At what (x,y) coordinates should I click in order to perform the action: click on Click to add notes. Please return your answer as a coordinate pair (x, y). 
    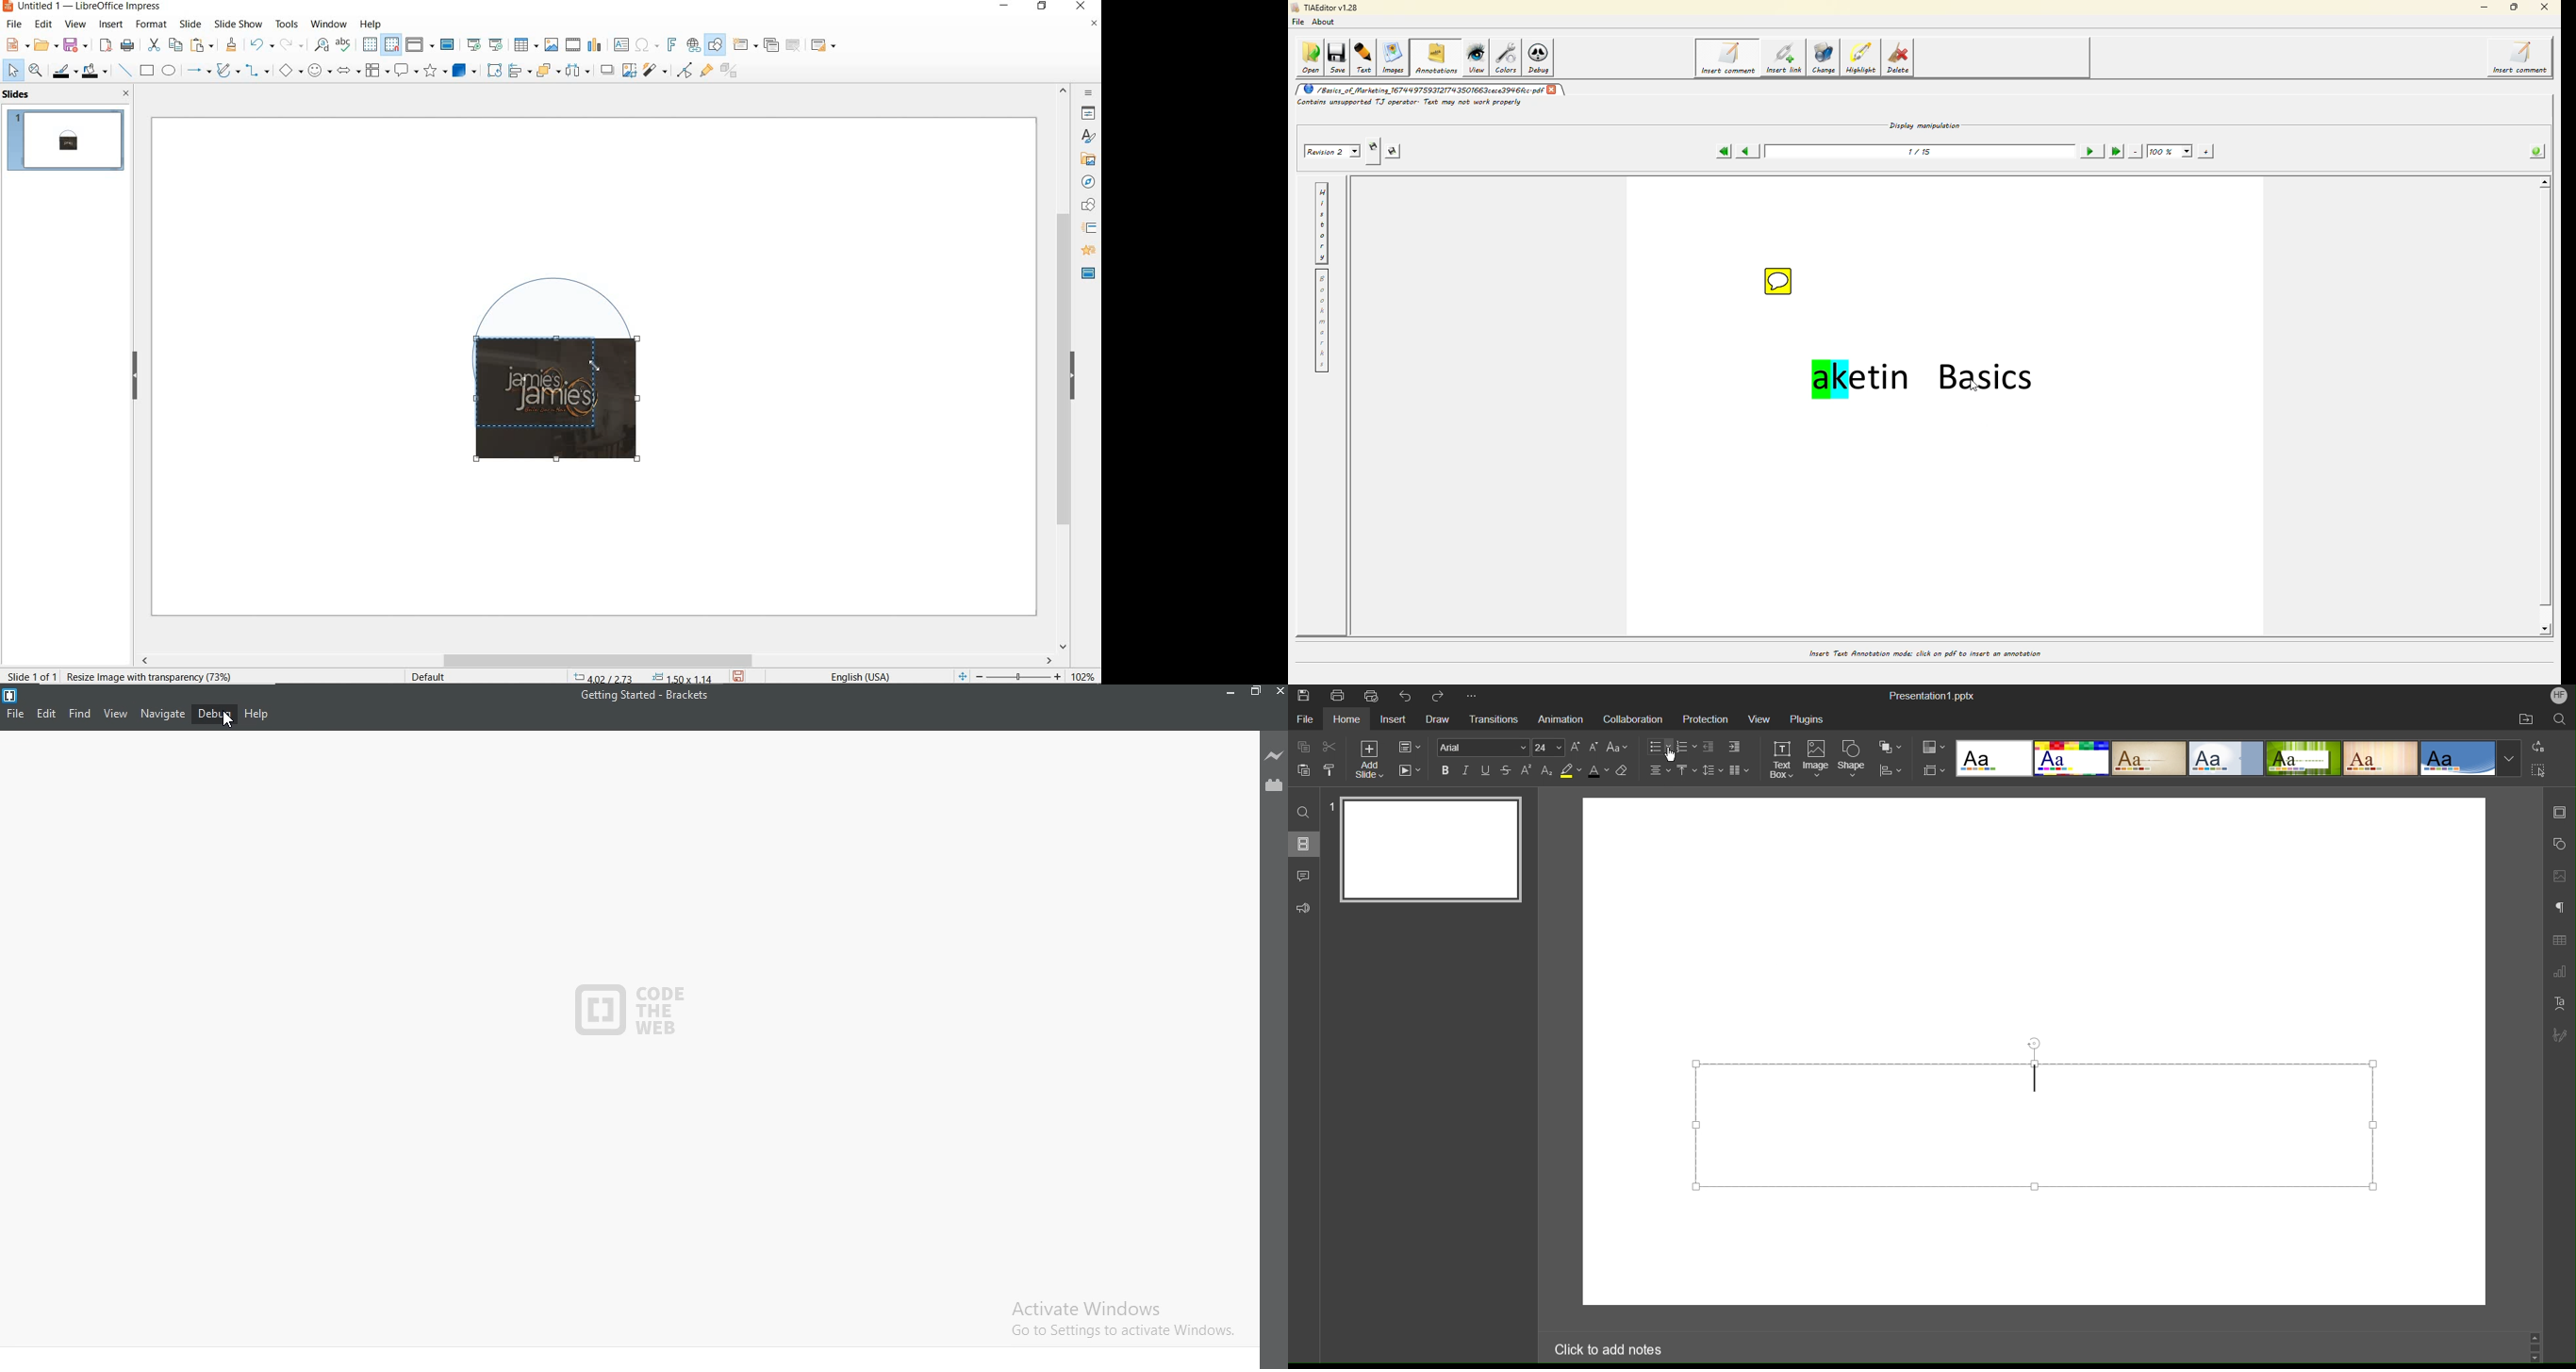
    Looking at the image, I should click on (1612, 1351).